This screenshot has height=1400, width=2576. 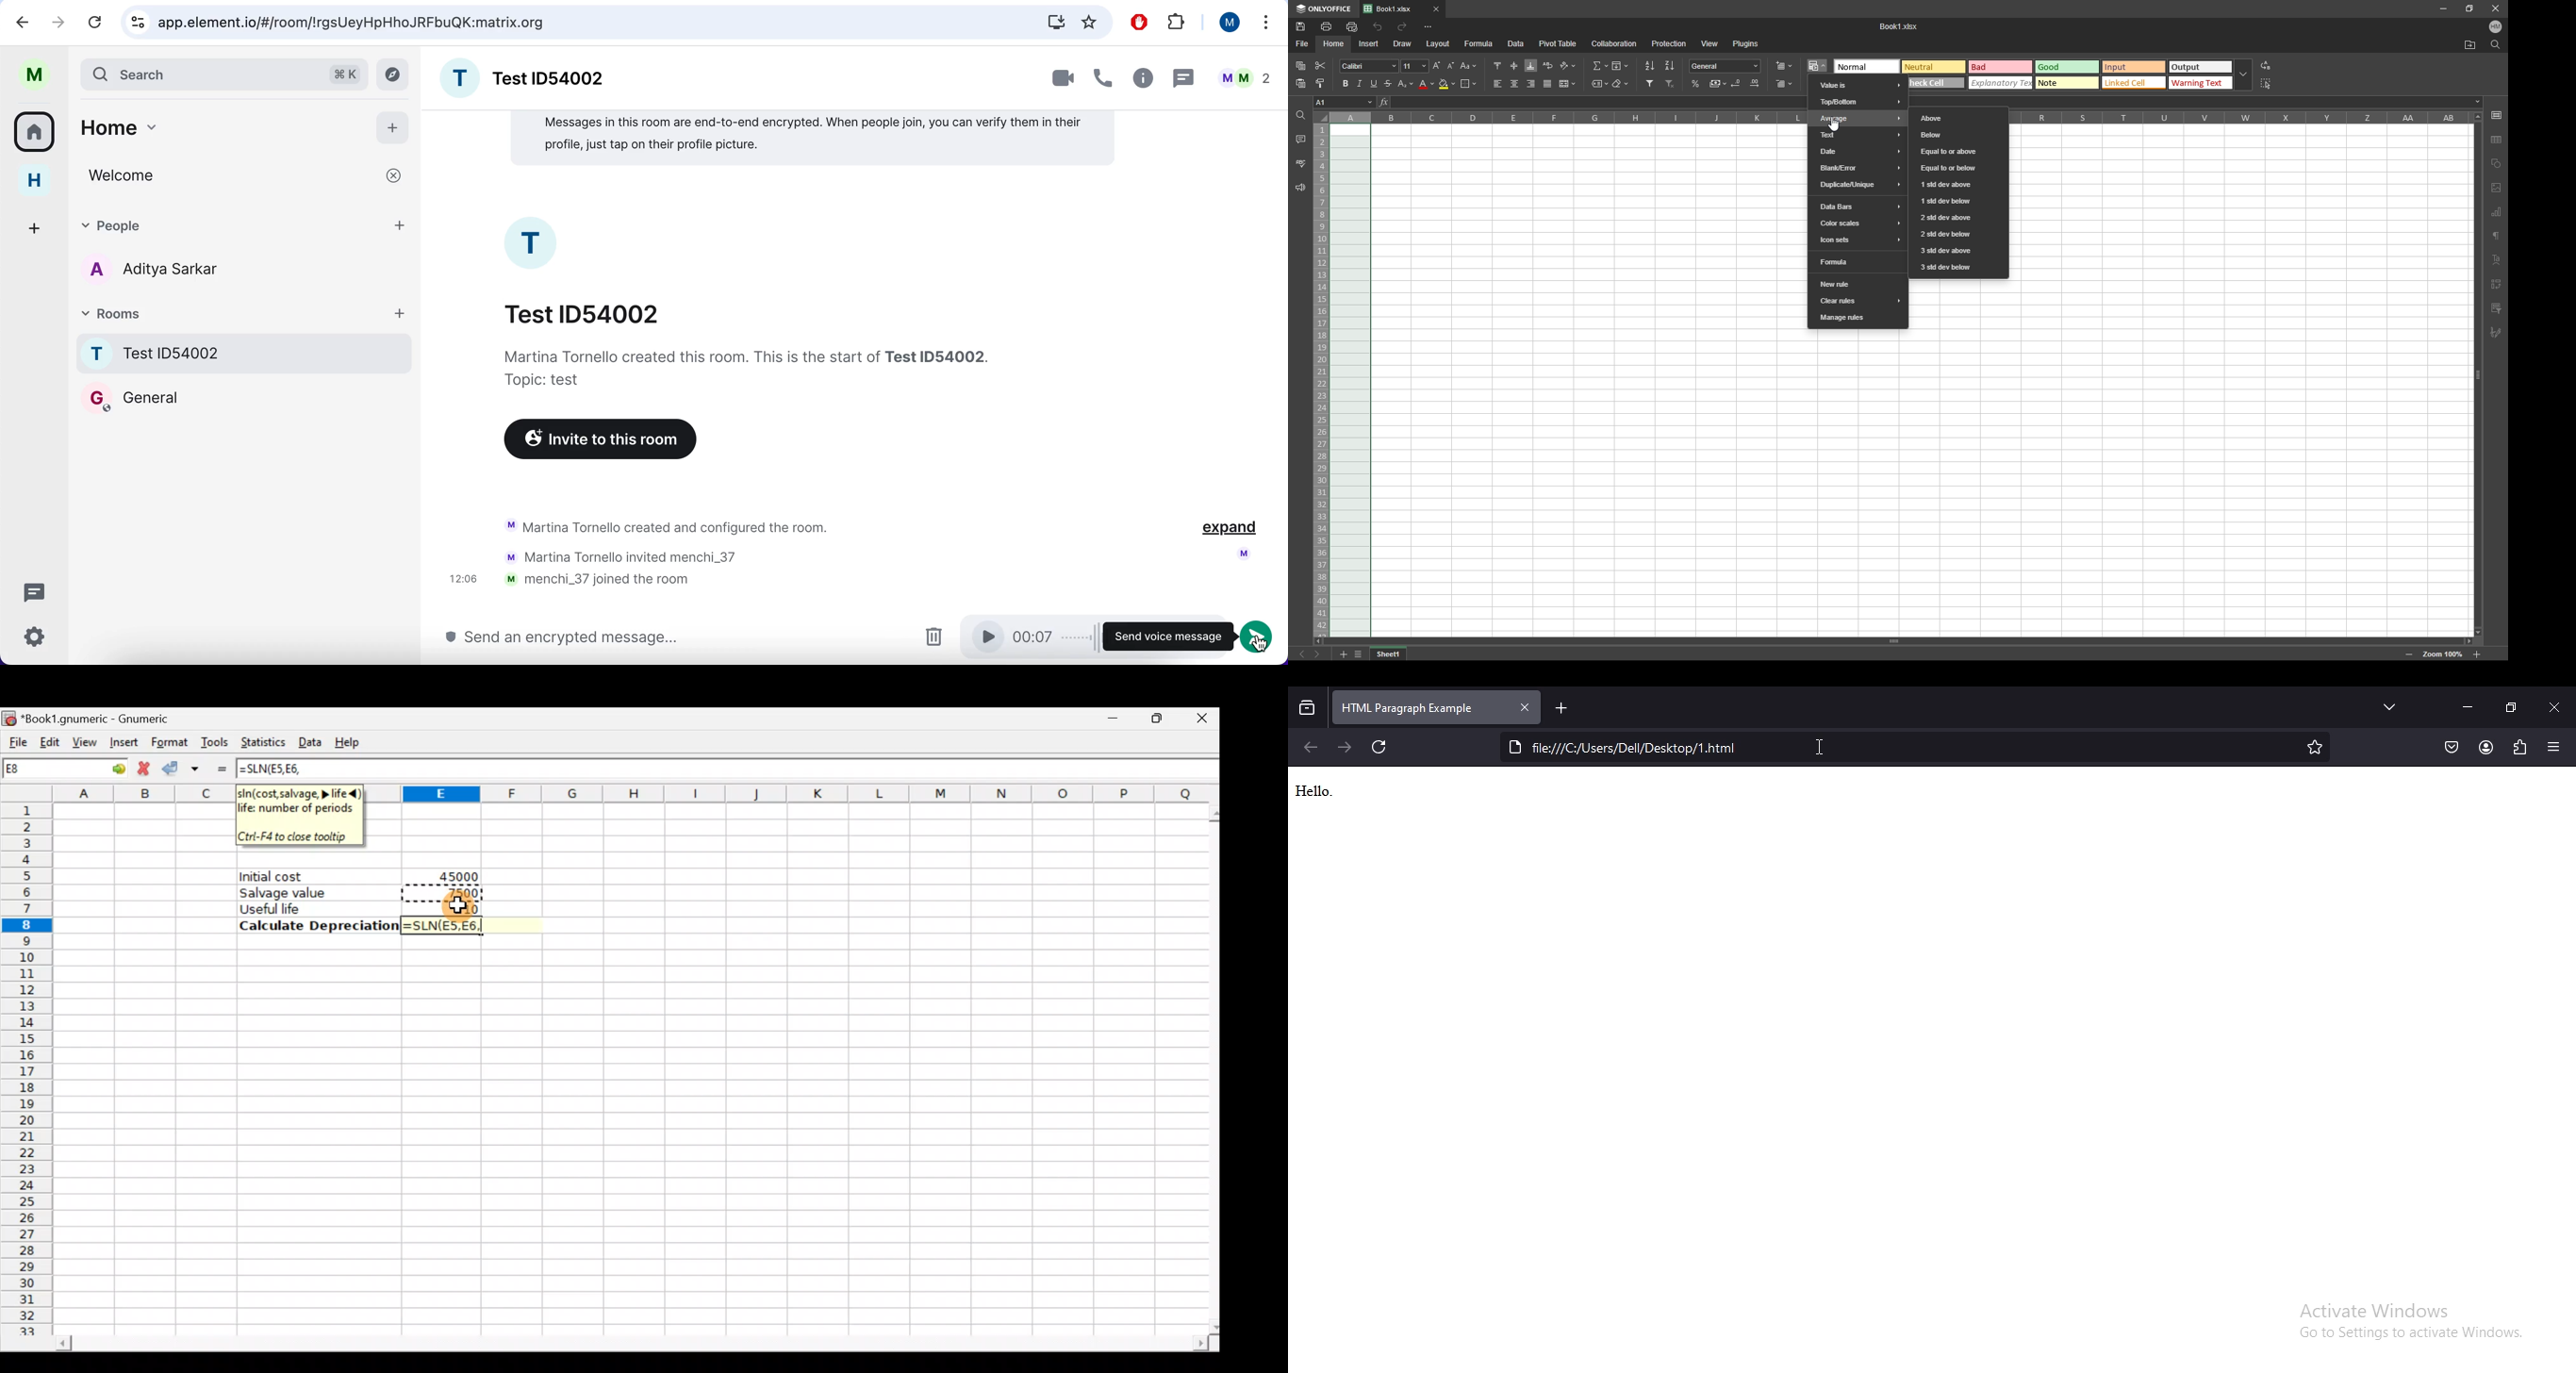 What do you see at coordinates (1090, 22) in the screenshot?
I see `favorites` at bounding box center [1090, 22].